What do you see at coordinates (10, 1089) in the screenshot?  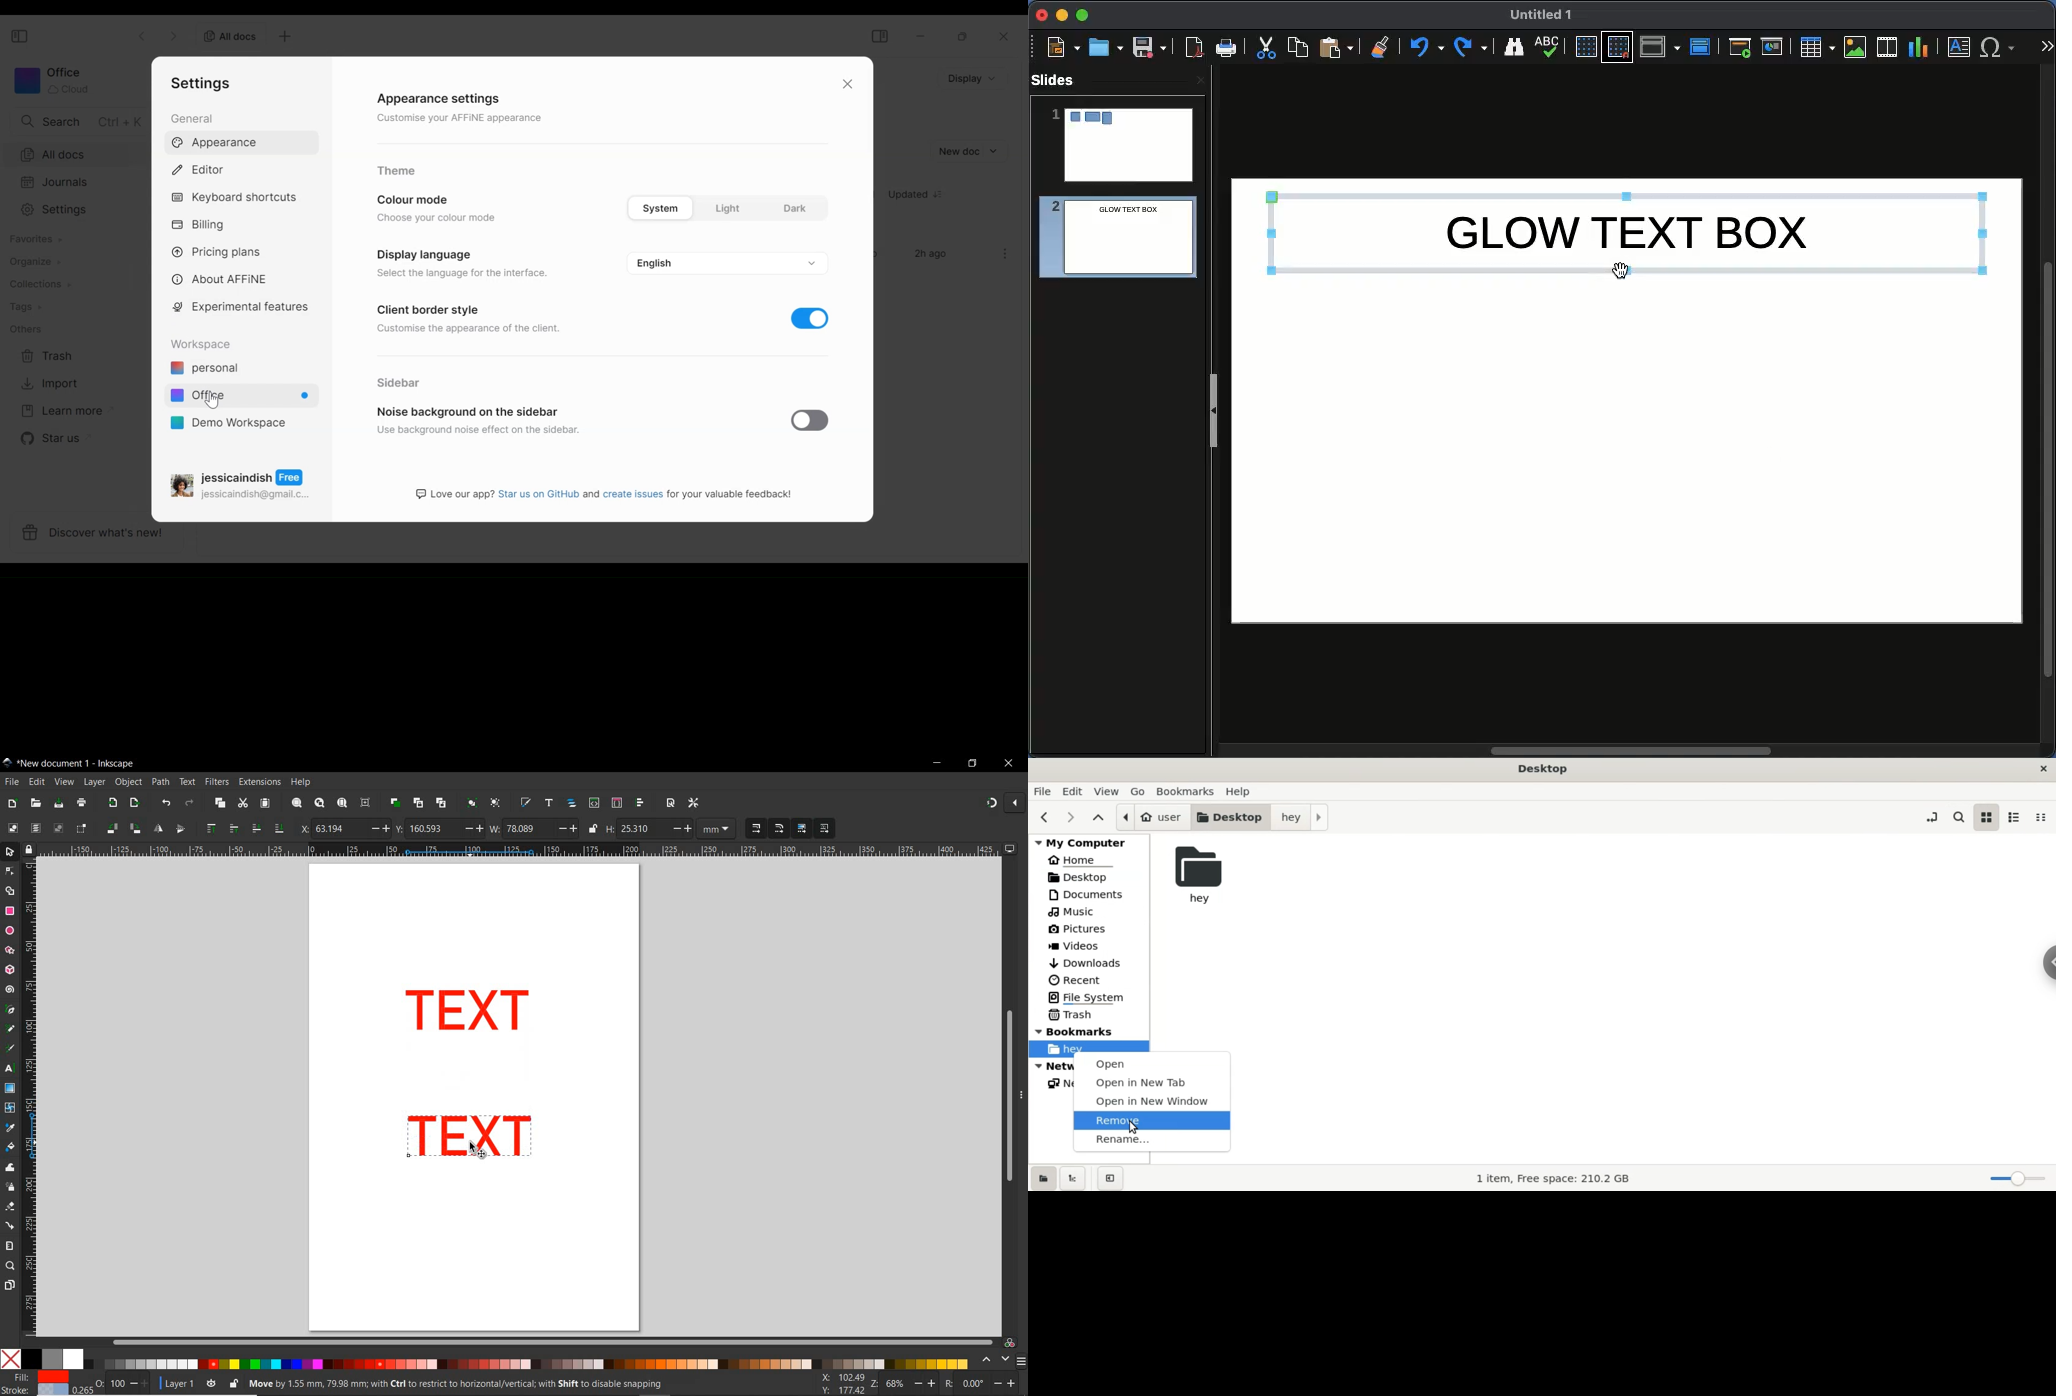 I see `gradient tool` at bounding box center [10, 1089].